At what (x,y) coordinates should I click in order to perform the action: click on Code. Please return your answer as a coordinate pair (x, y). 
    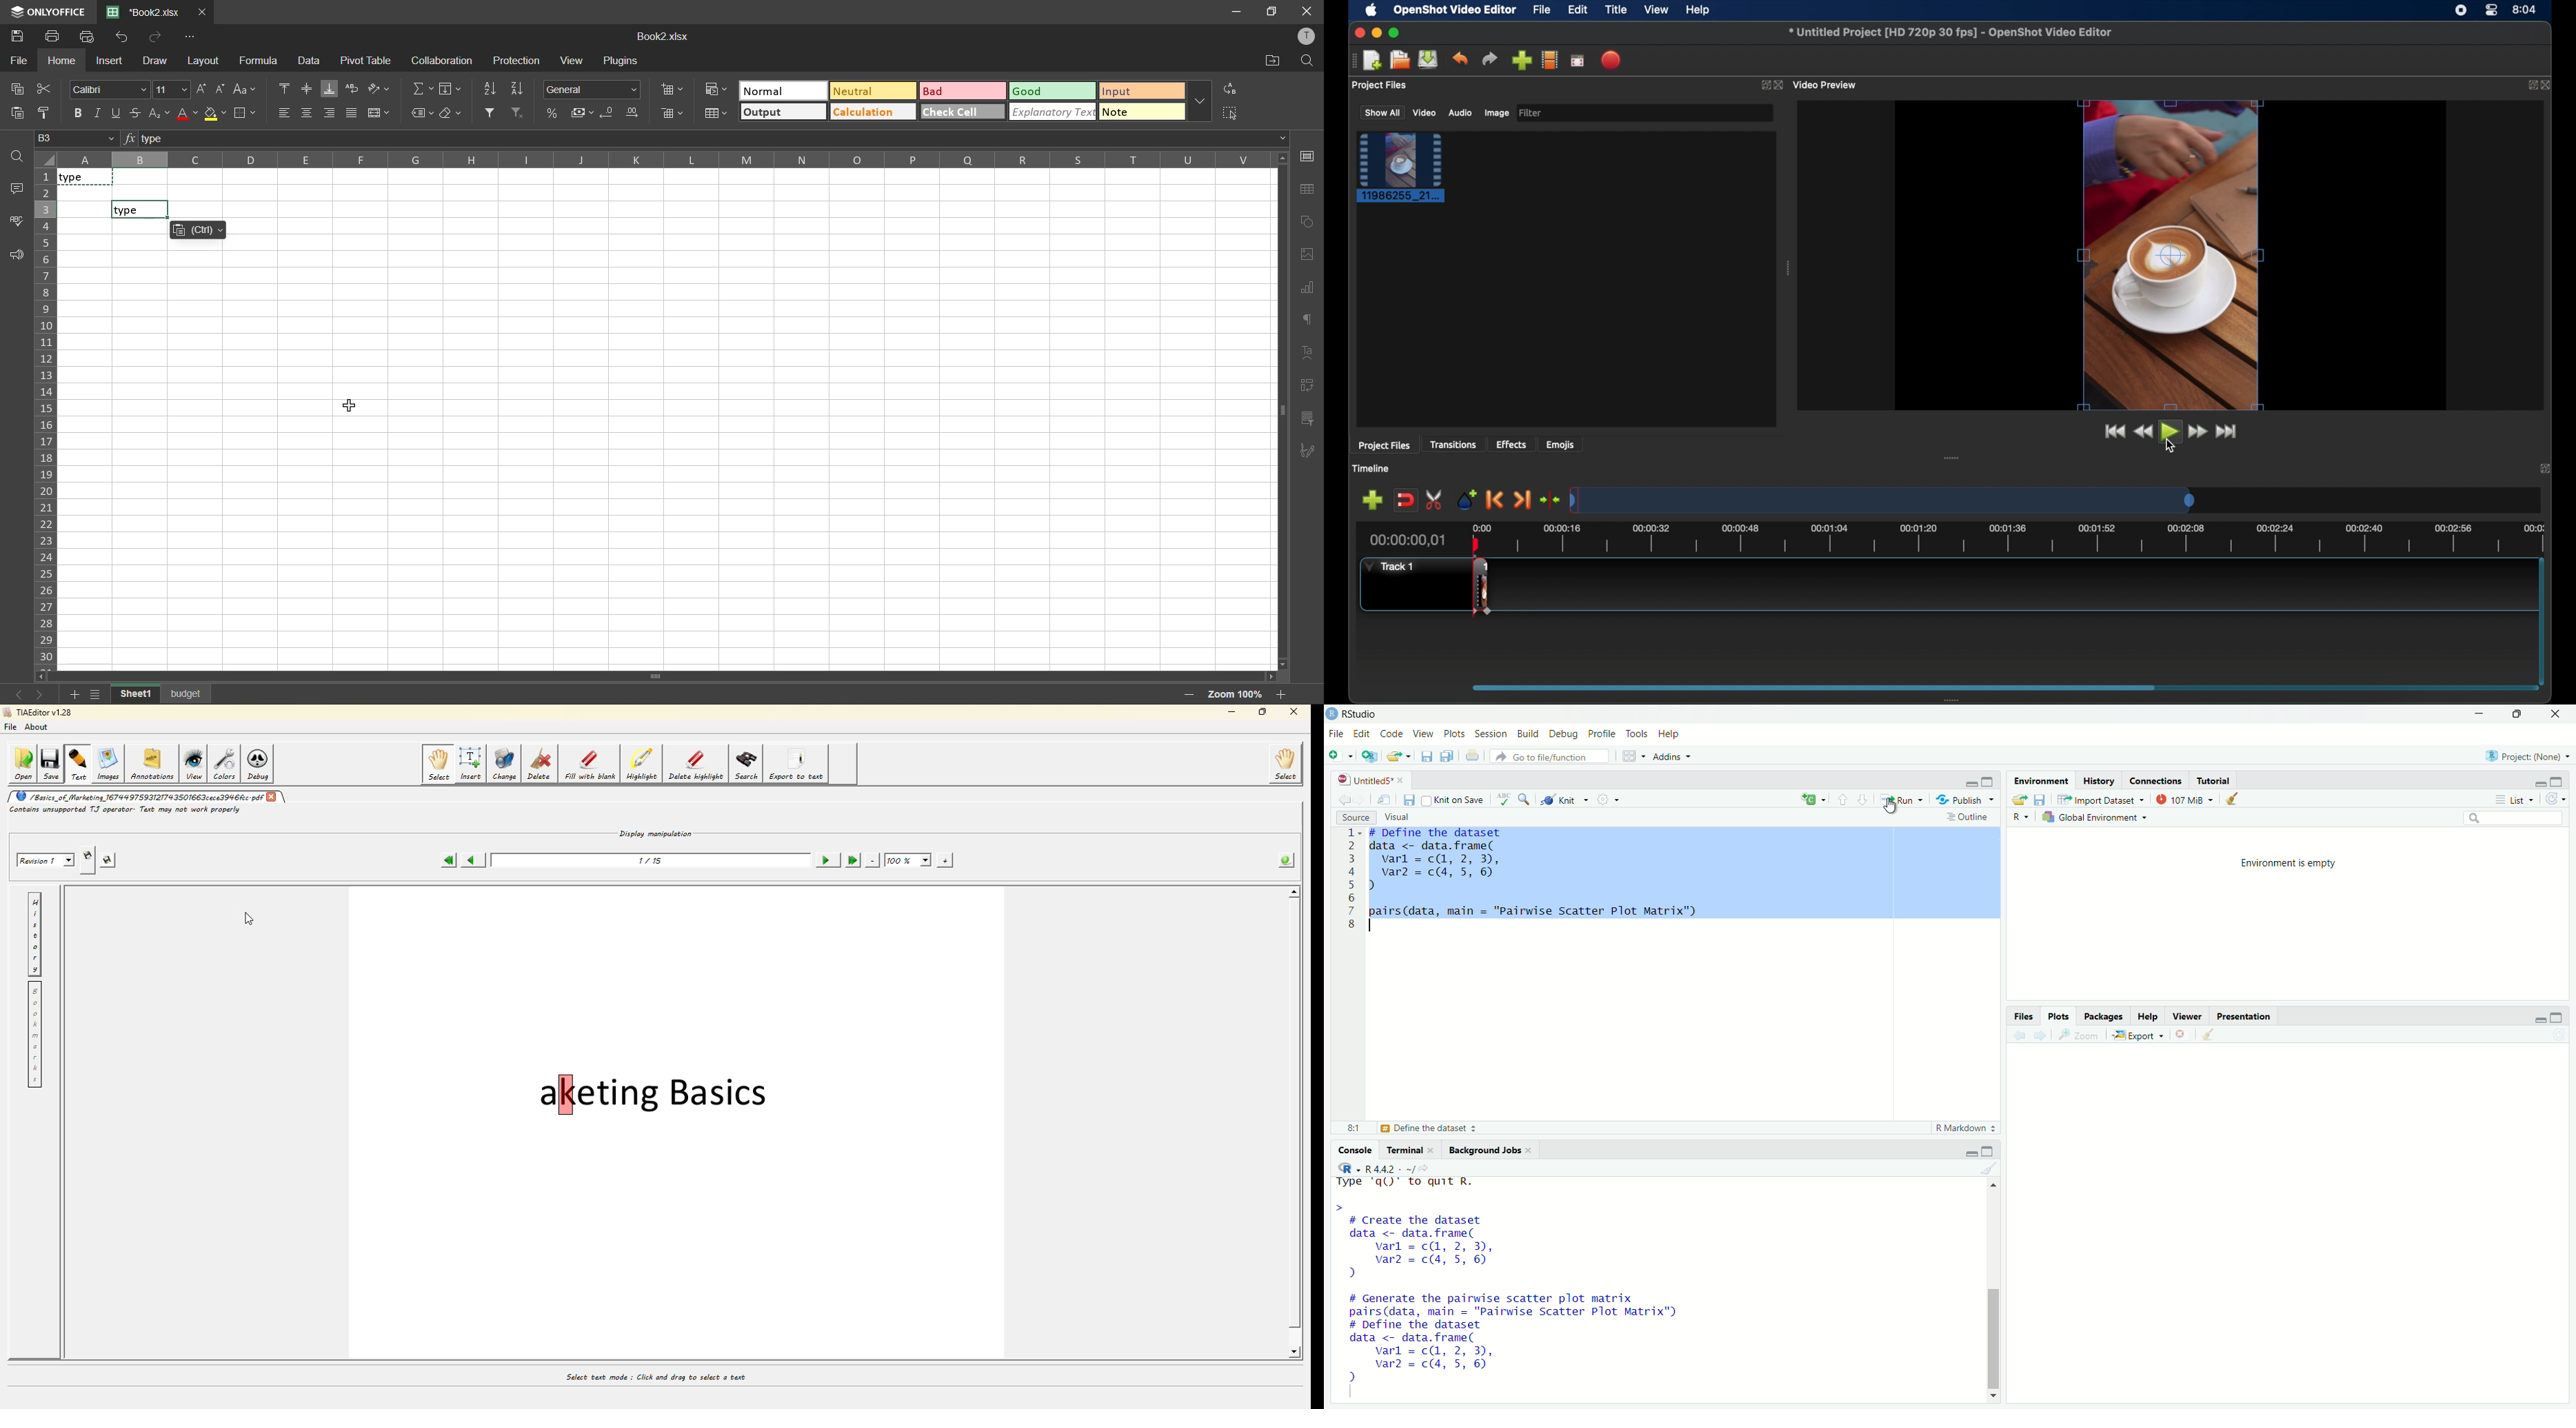
    Looking at the image, I should click on (1392, 734).